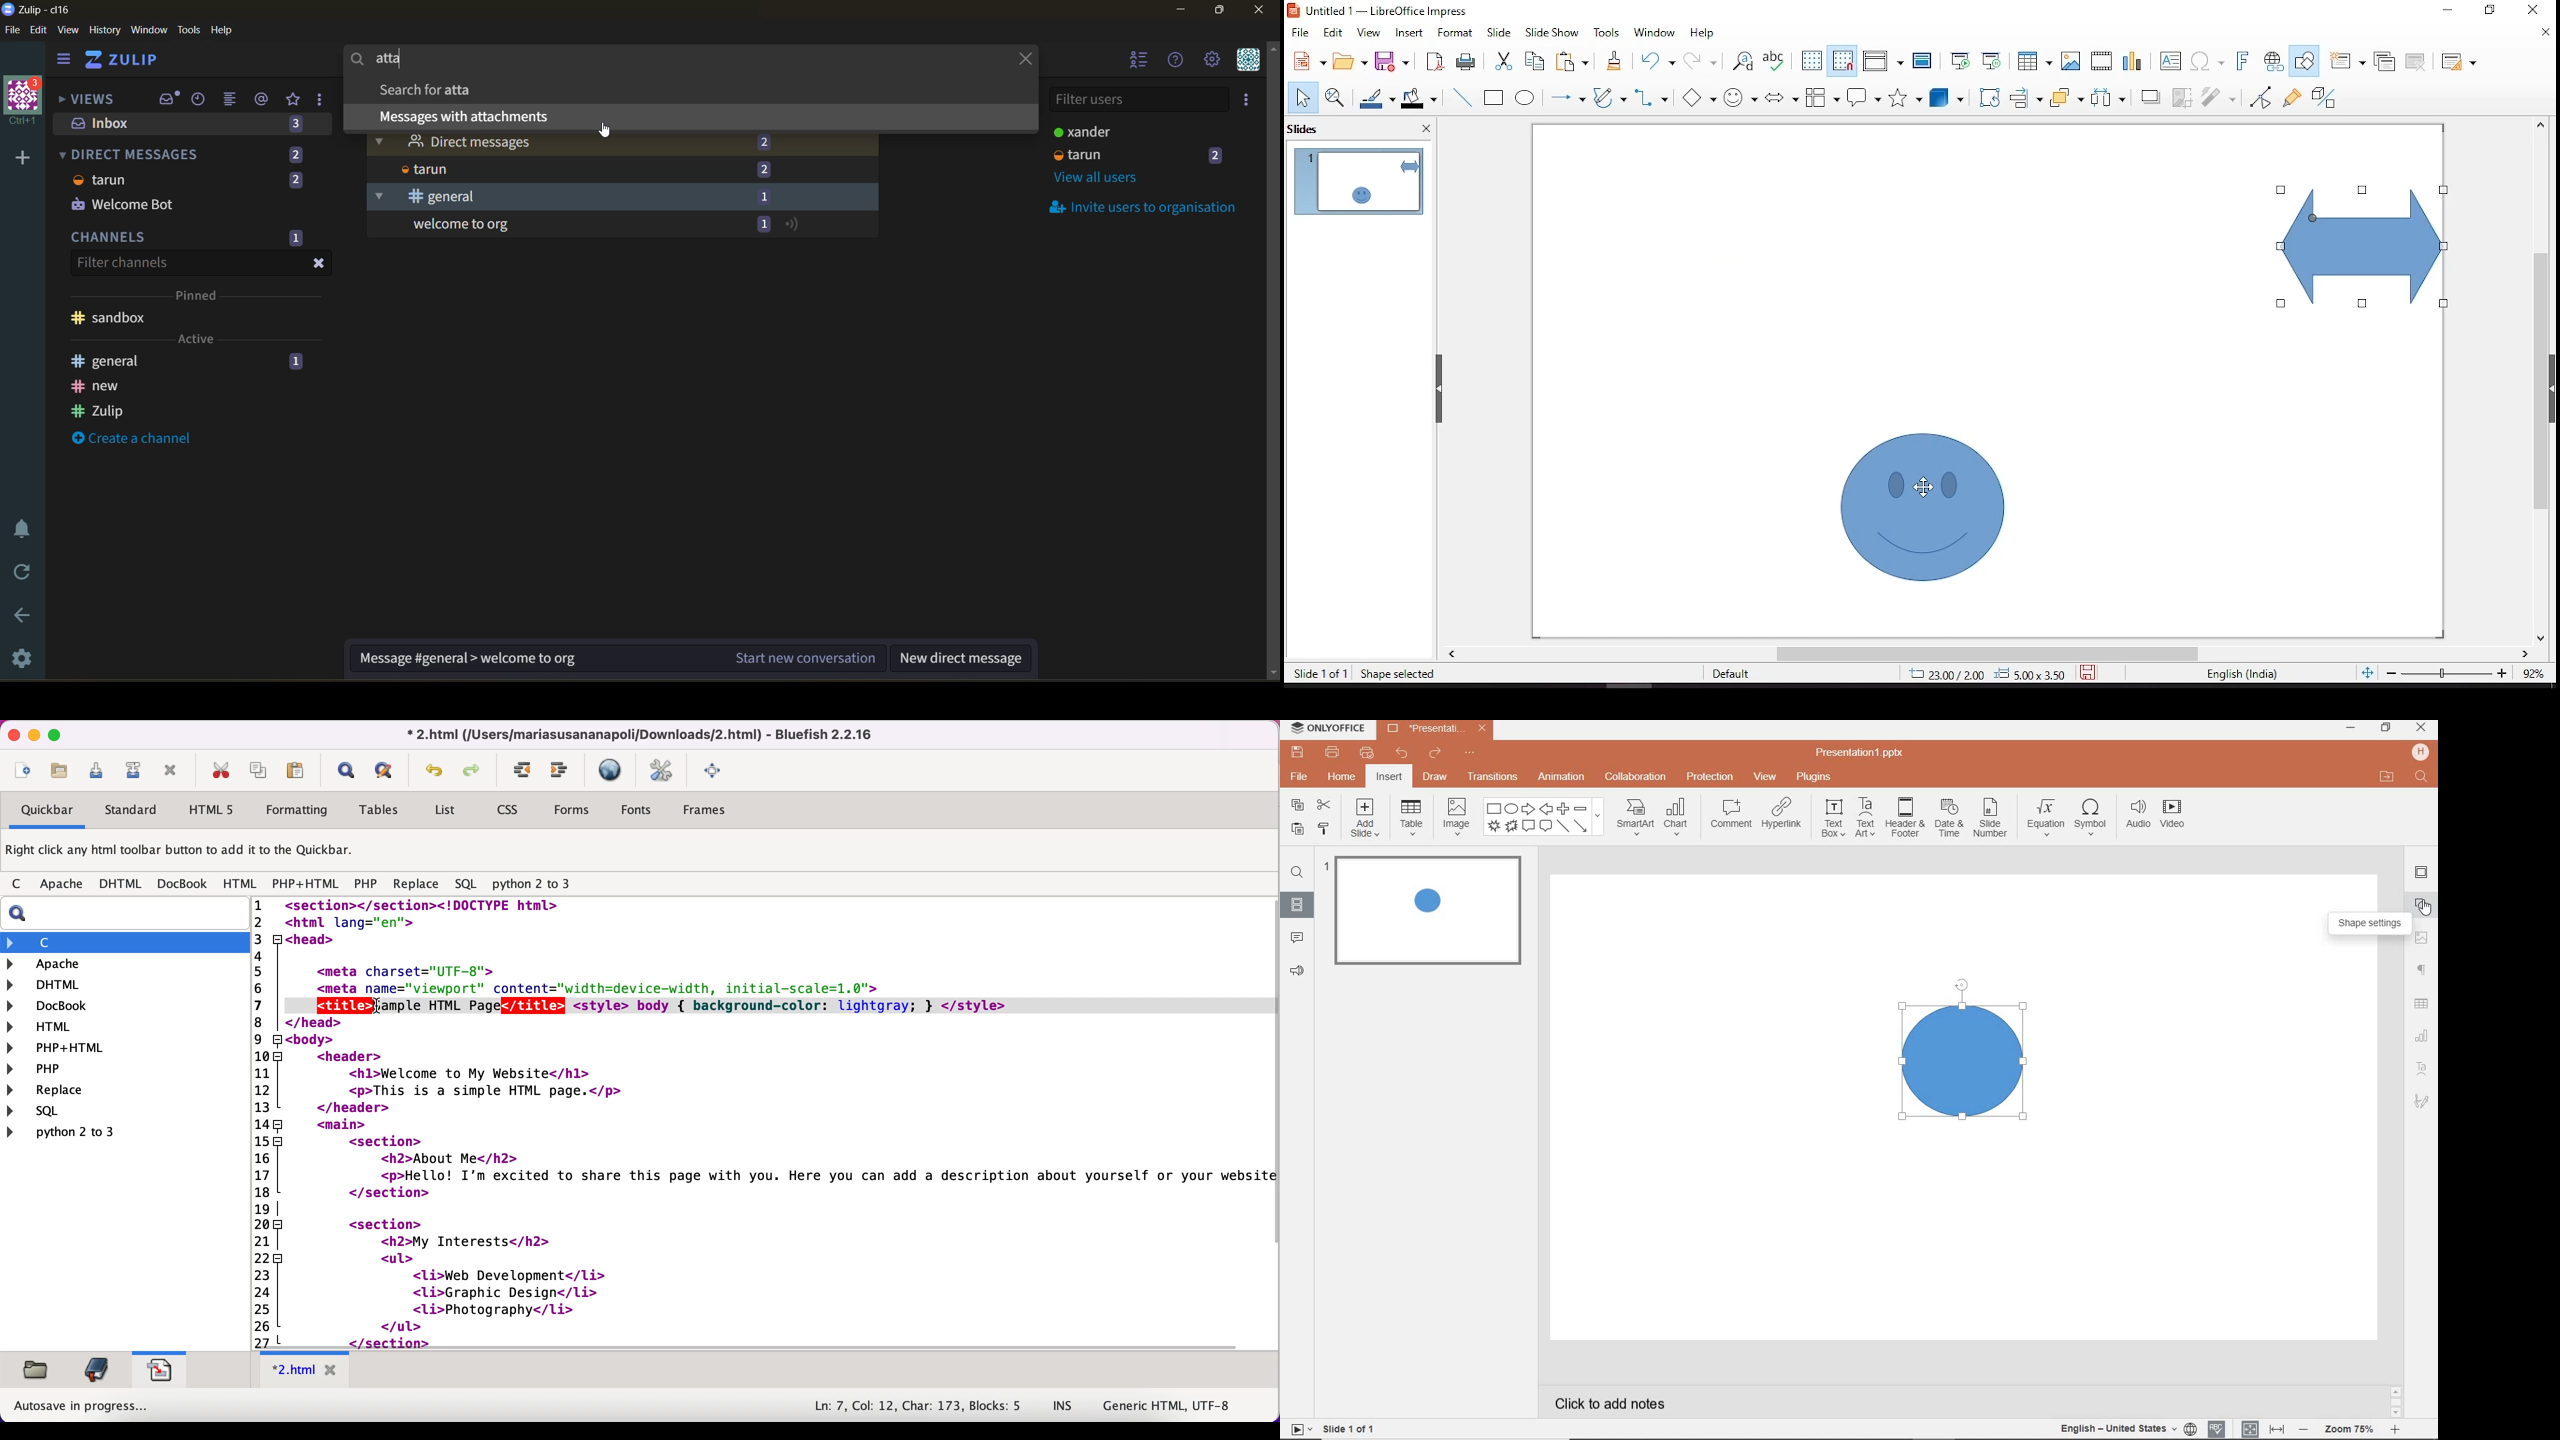  What do you see at coordinates (1326, 729) in the screenshot?
I see `system name` at bounding box center [1326, 729].